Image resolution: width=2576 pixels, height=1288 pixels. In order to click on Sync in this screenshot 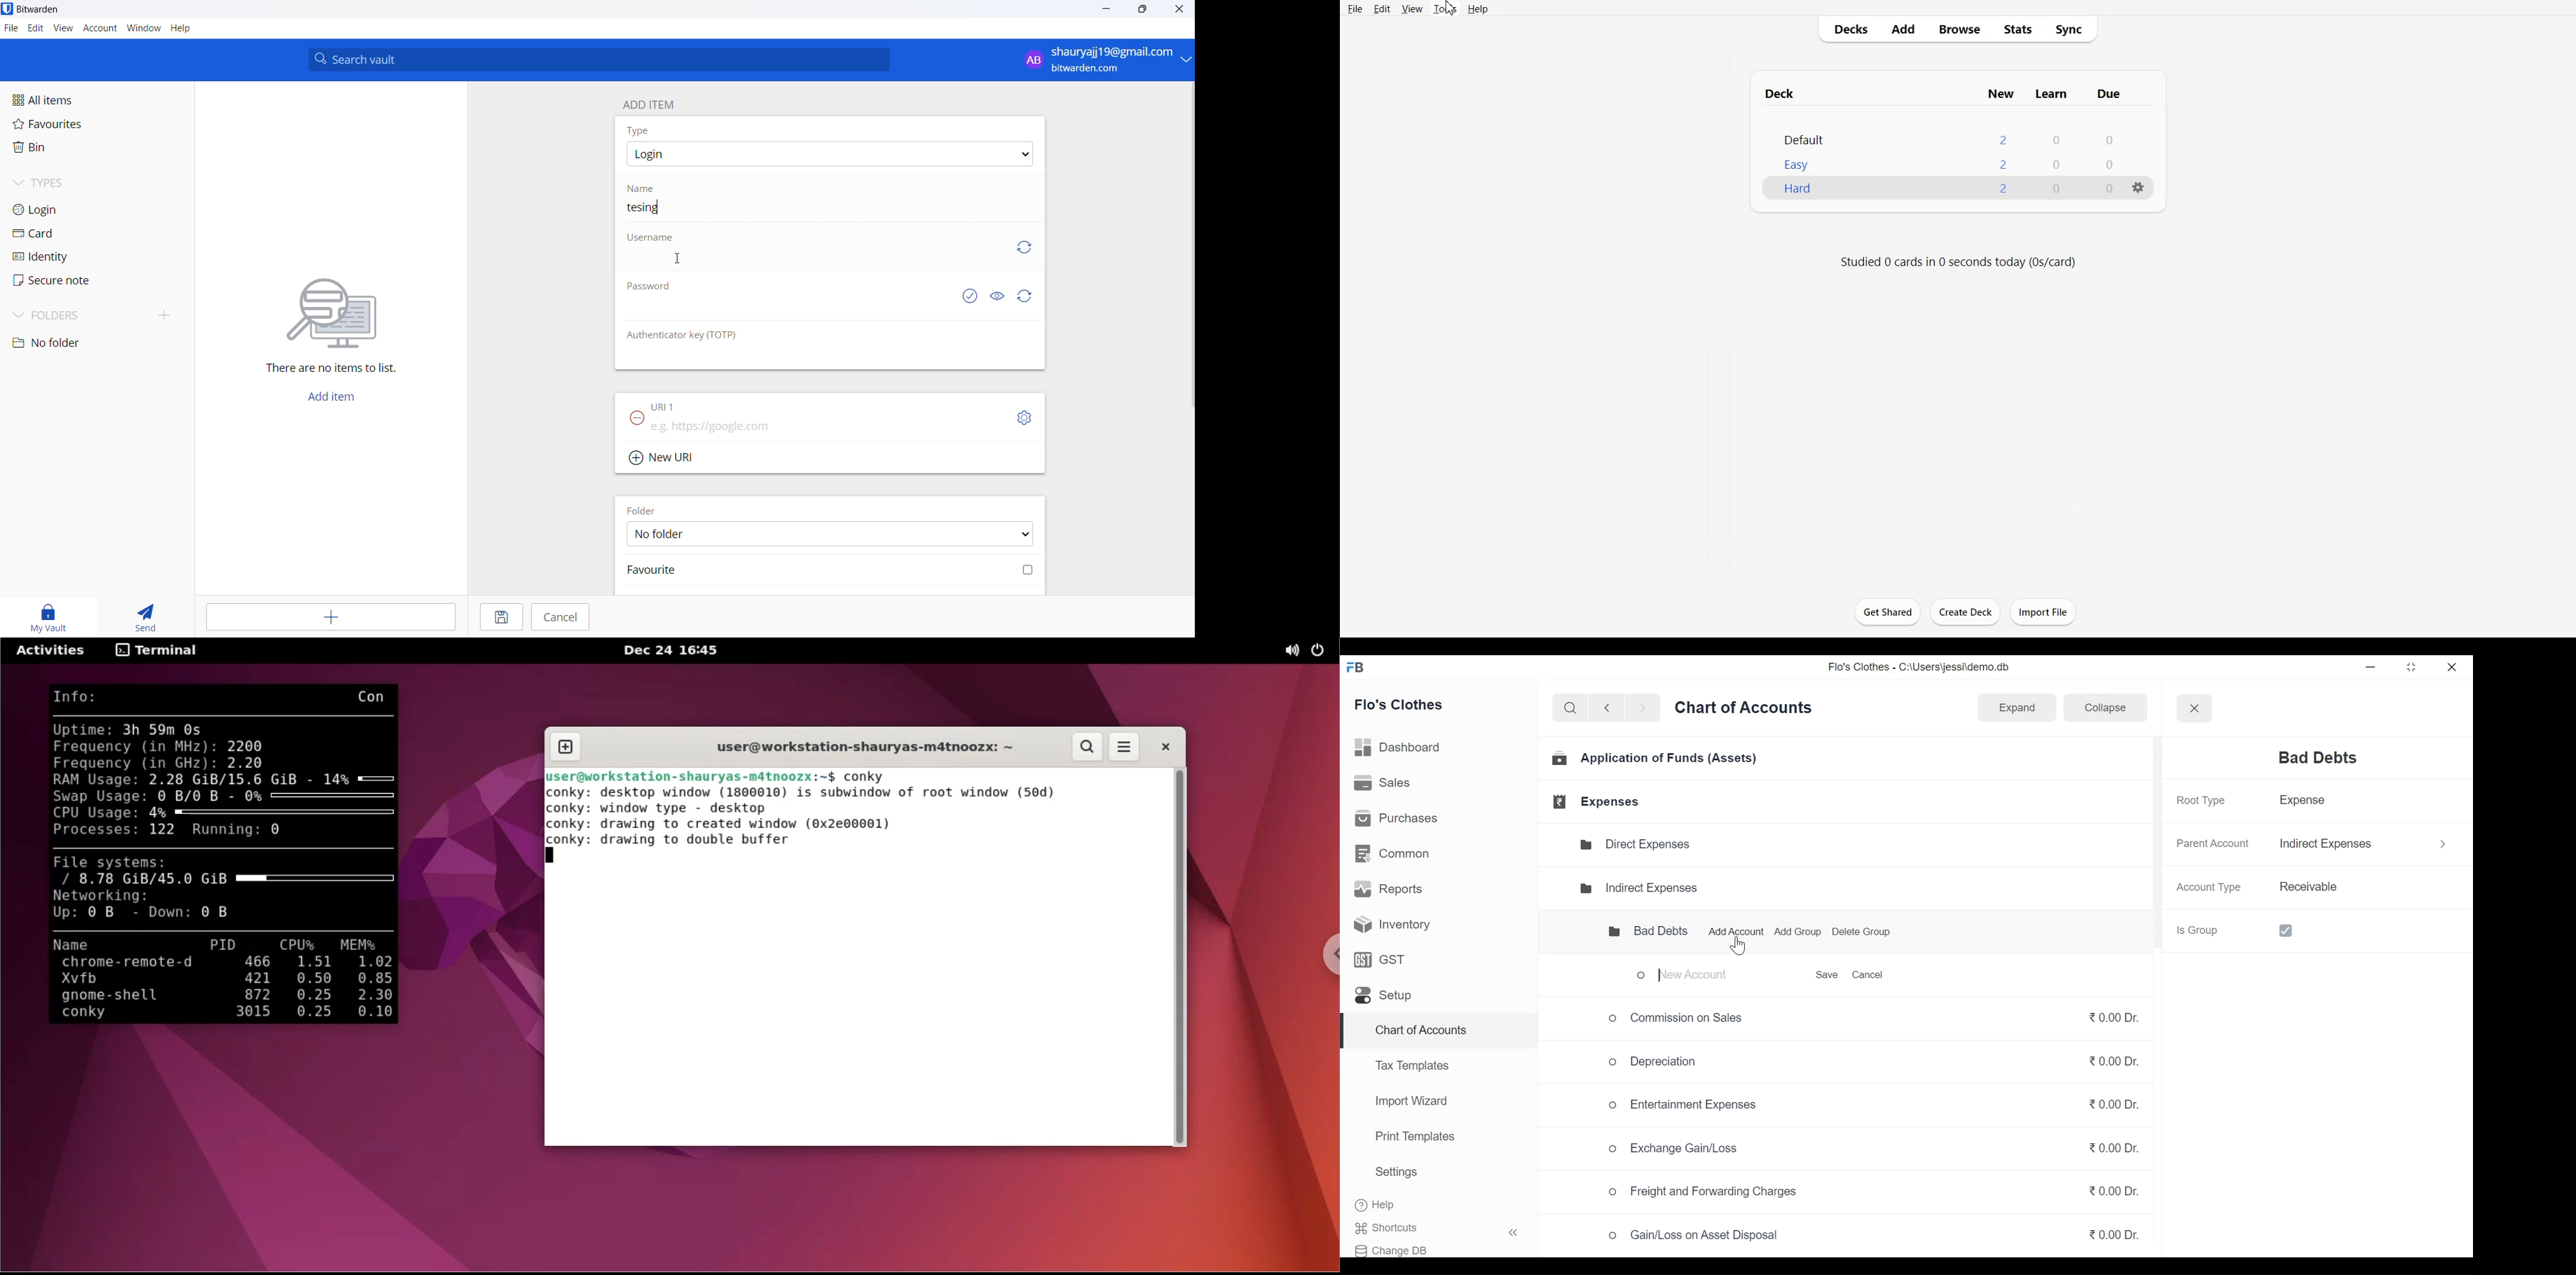, I will do `click(2073, 30)`.